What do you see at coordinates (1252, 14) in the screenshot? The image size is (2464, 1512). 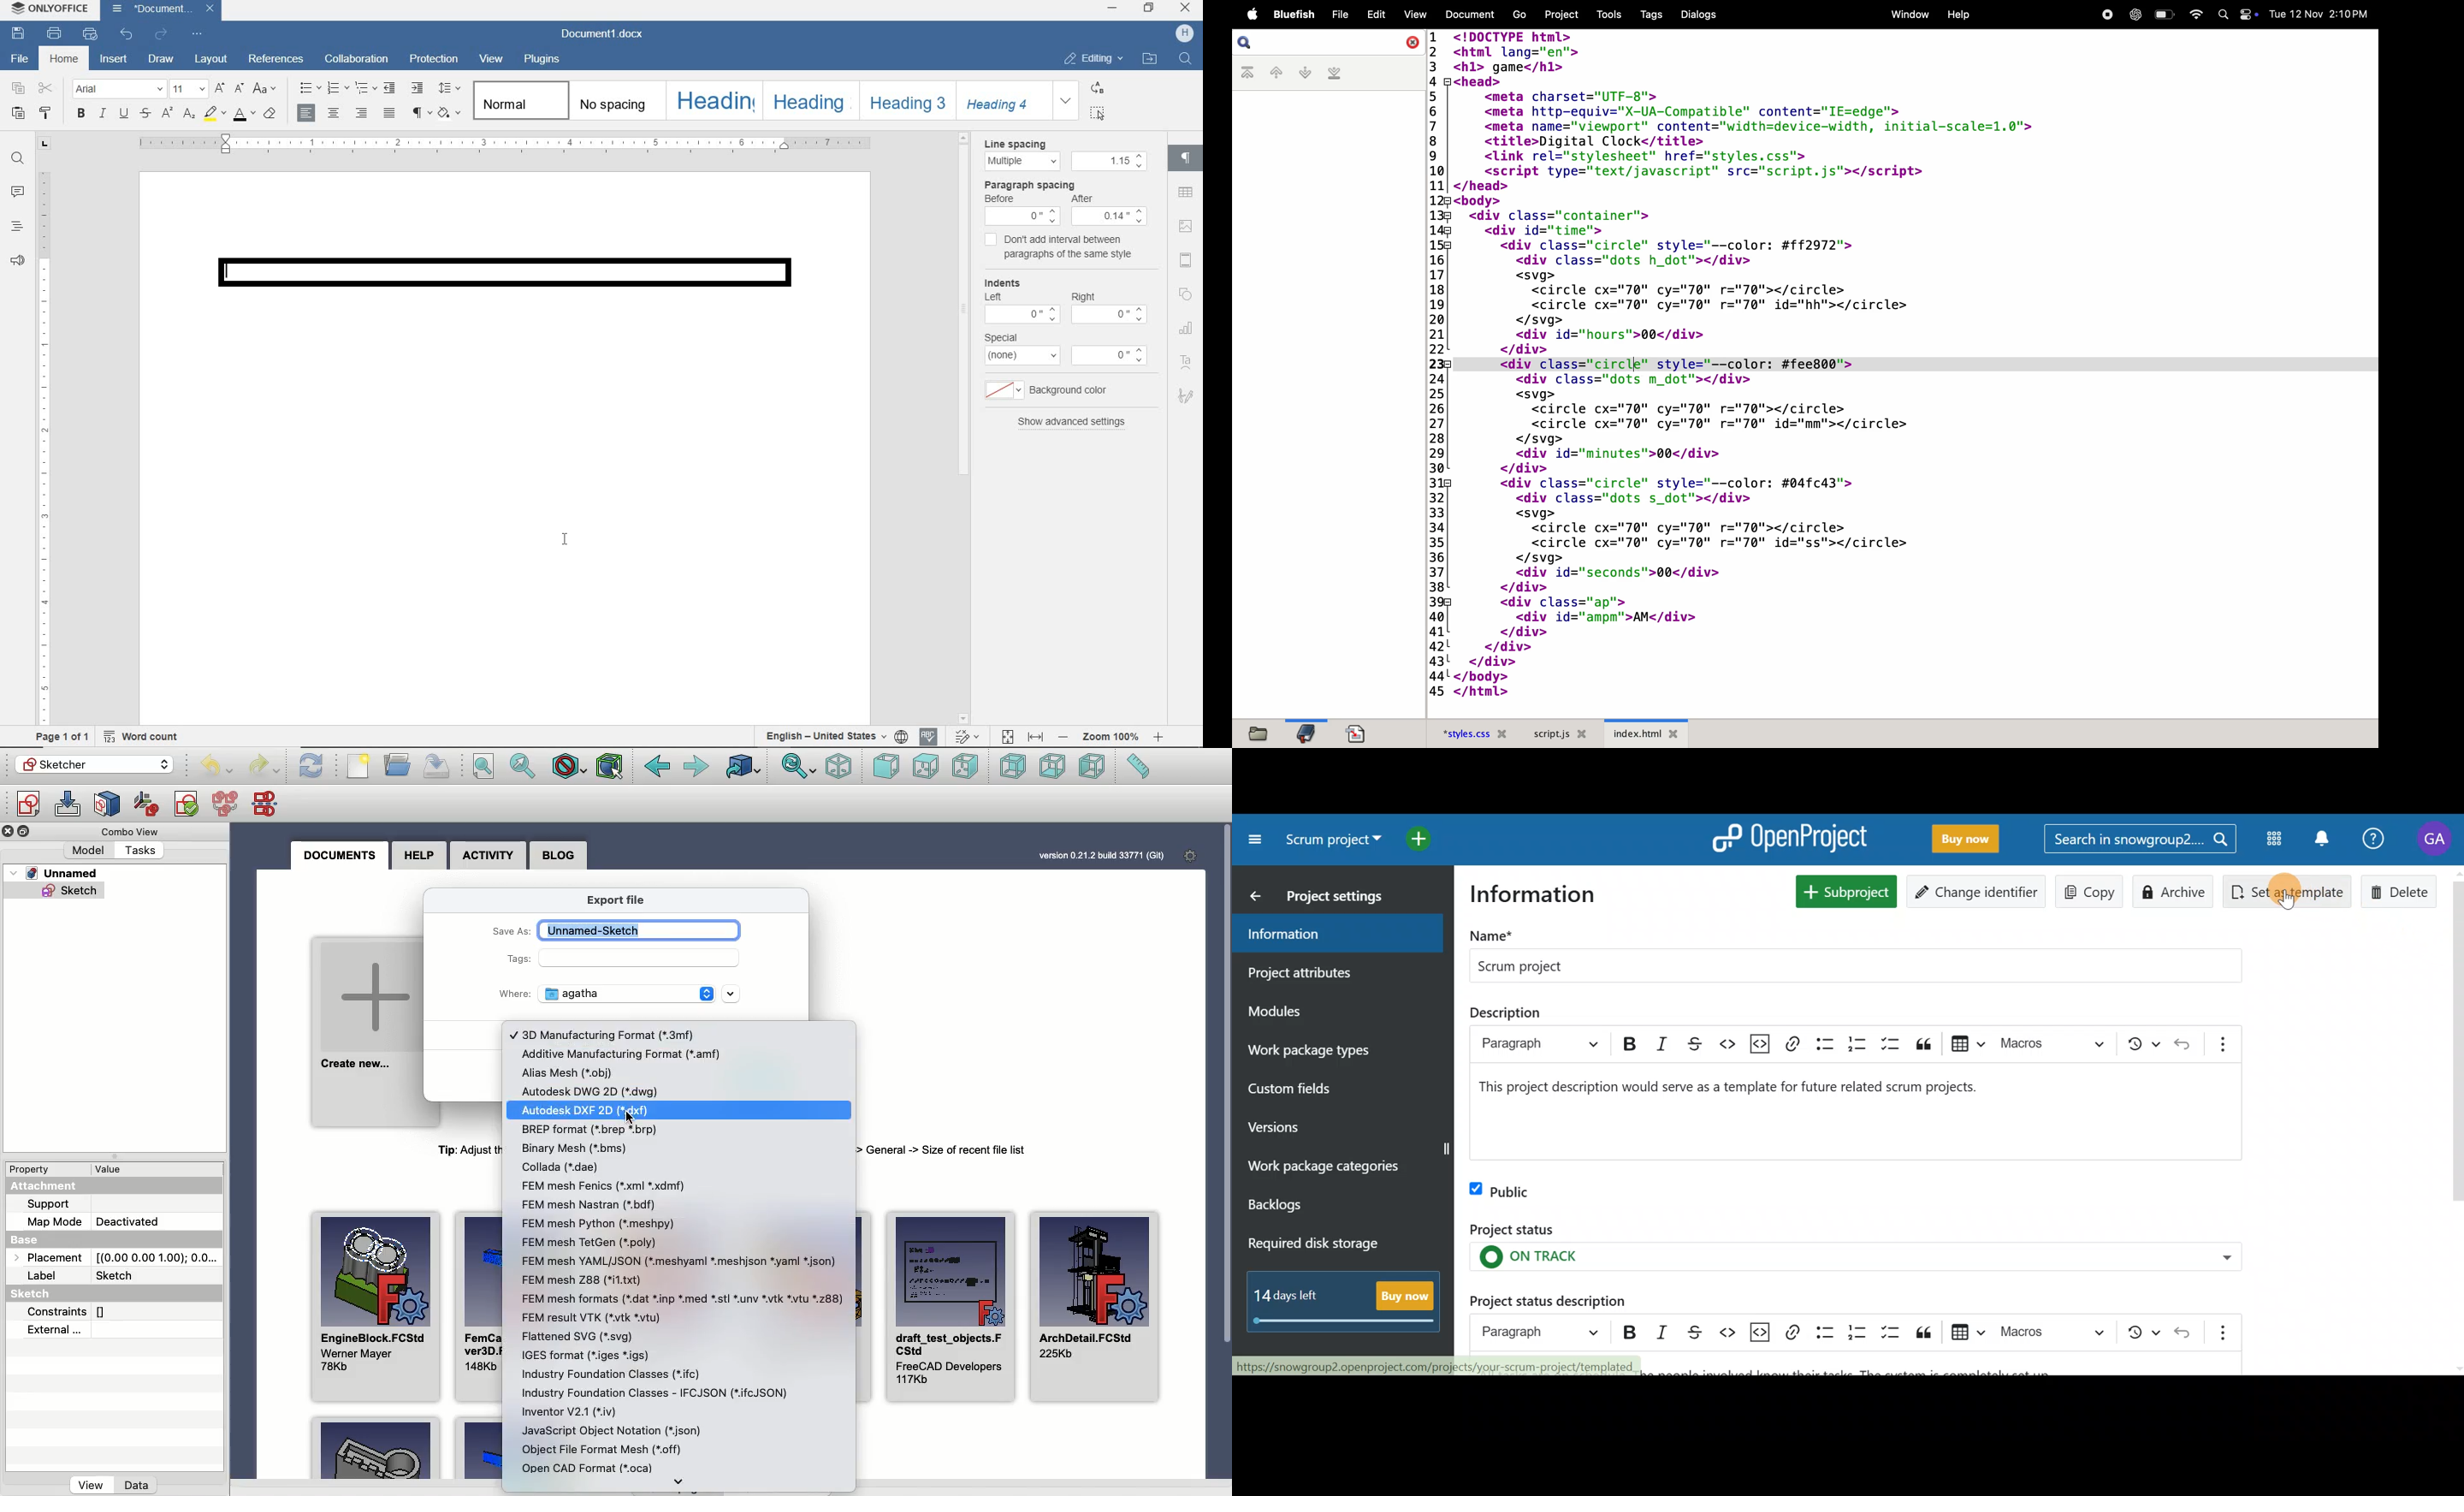 I see `apple menu` at bounding box center [1252, 14].